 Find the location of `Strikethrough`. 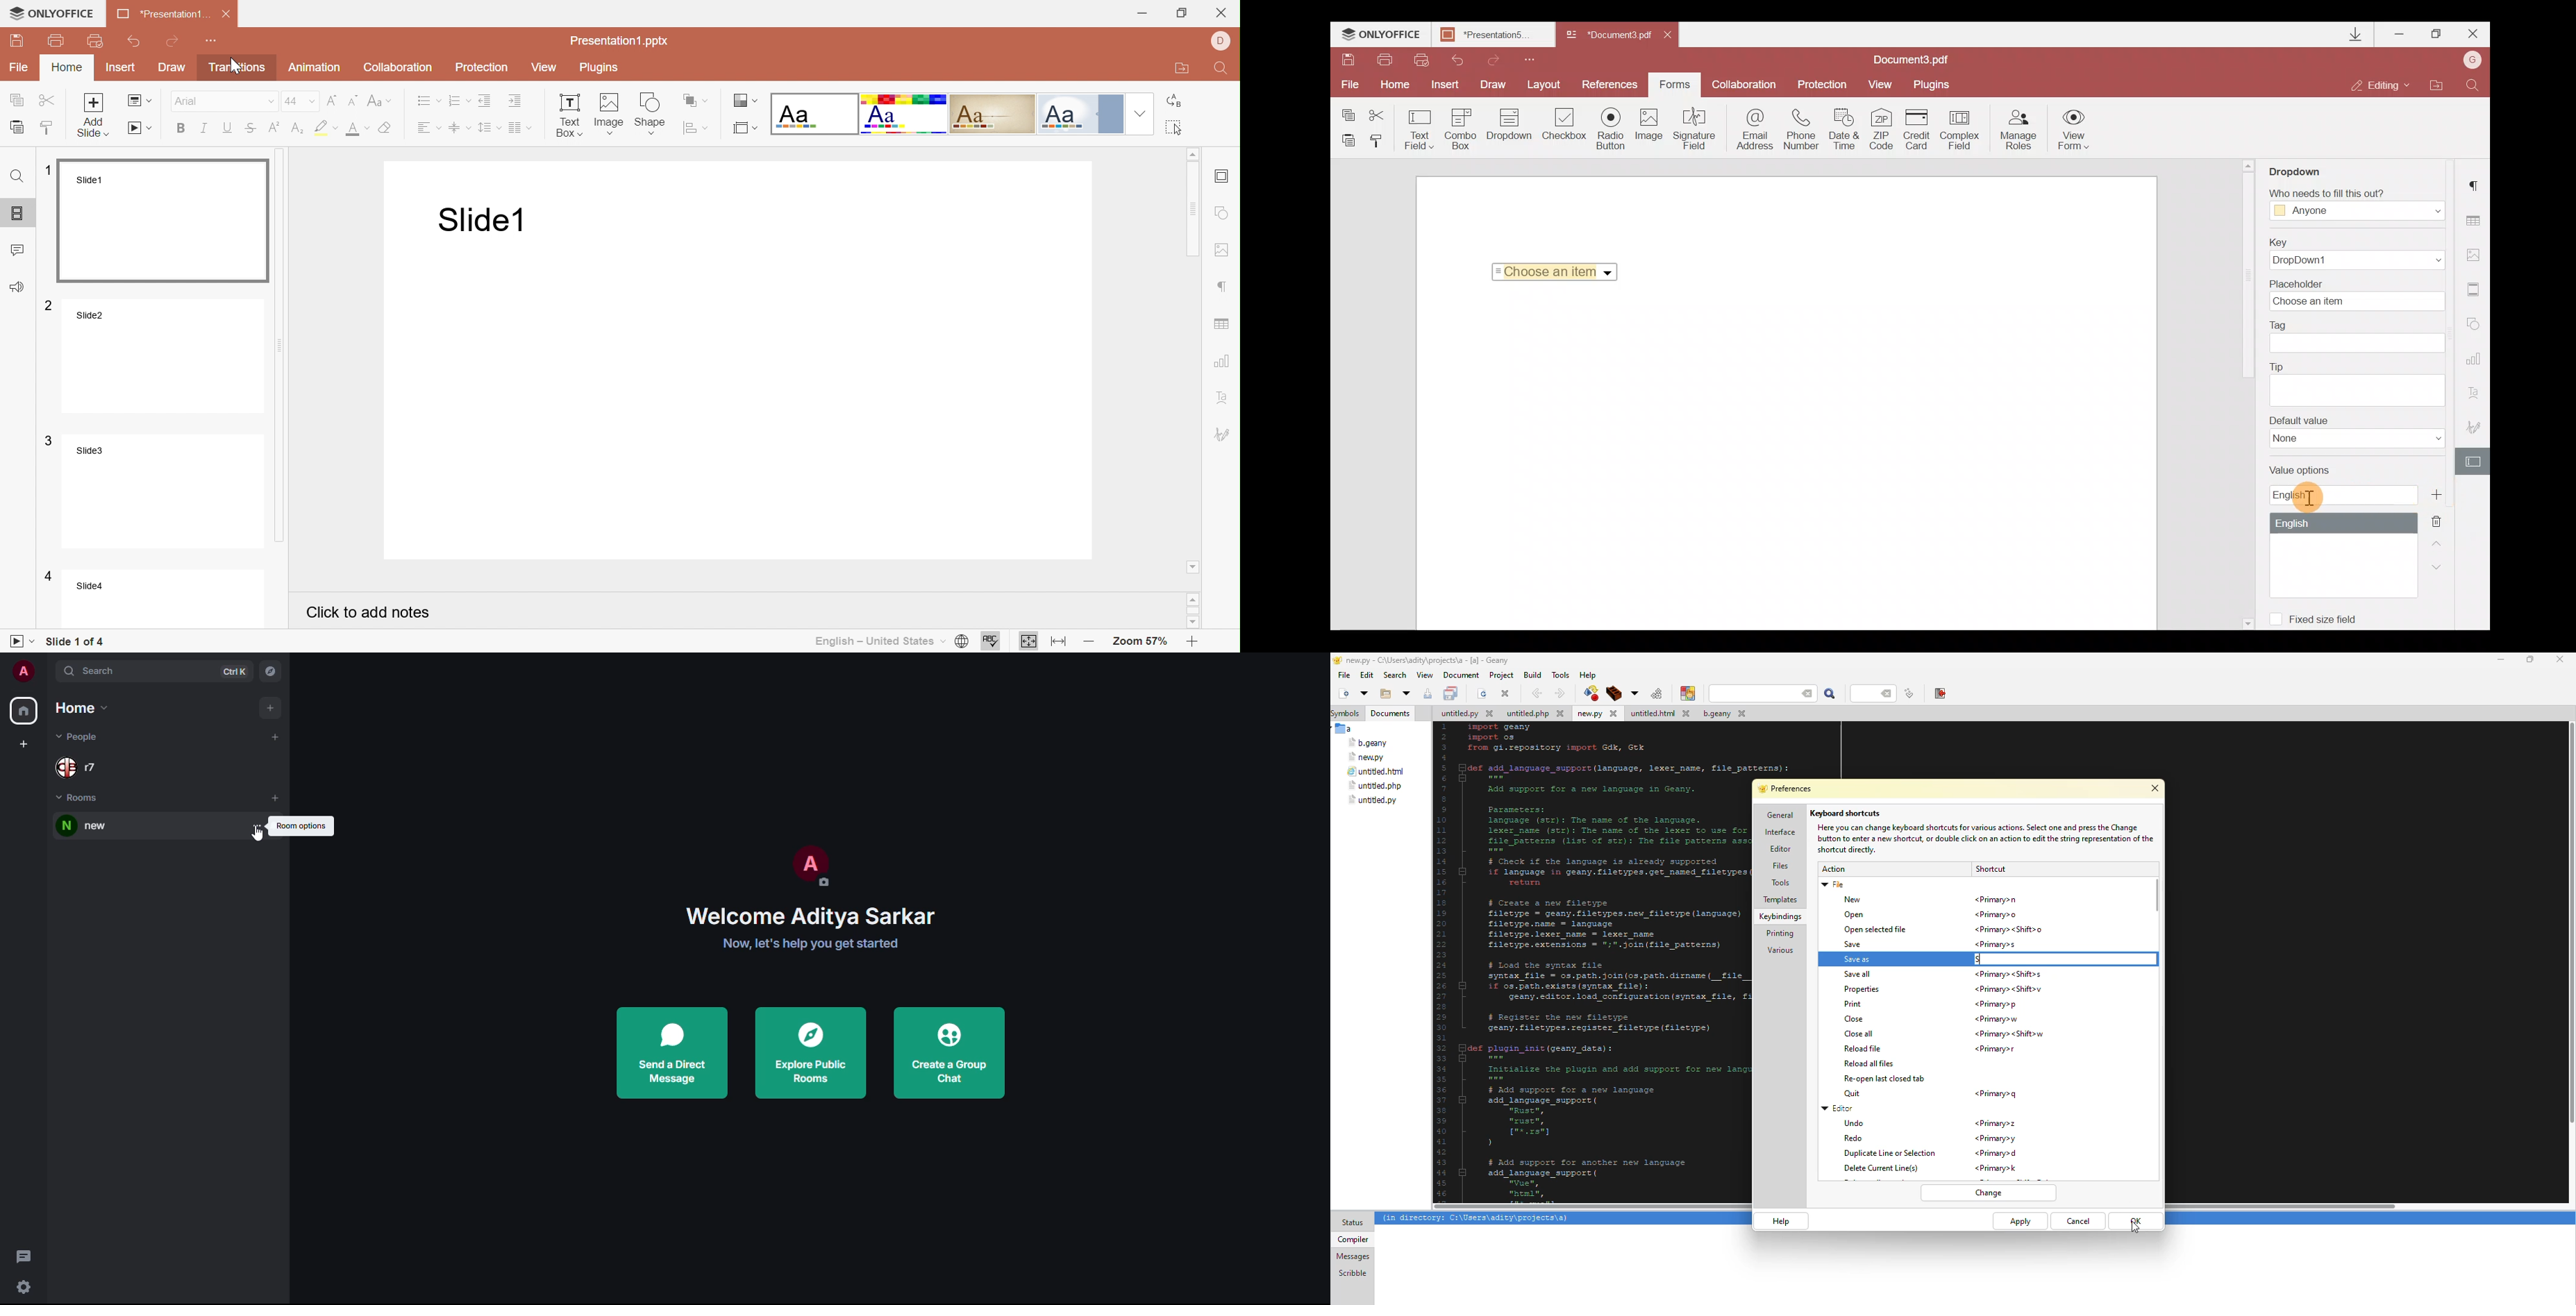

Strikethrough is located at coordinates (255, 130).